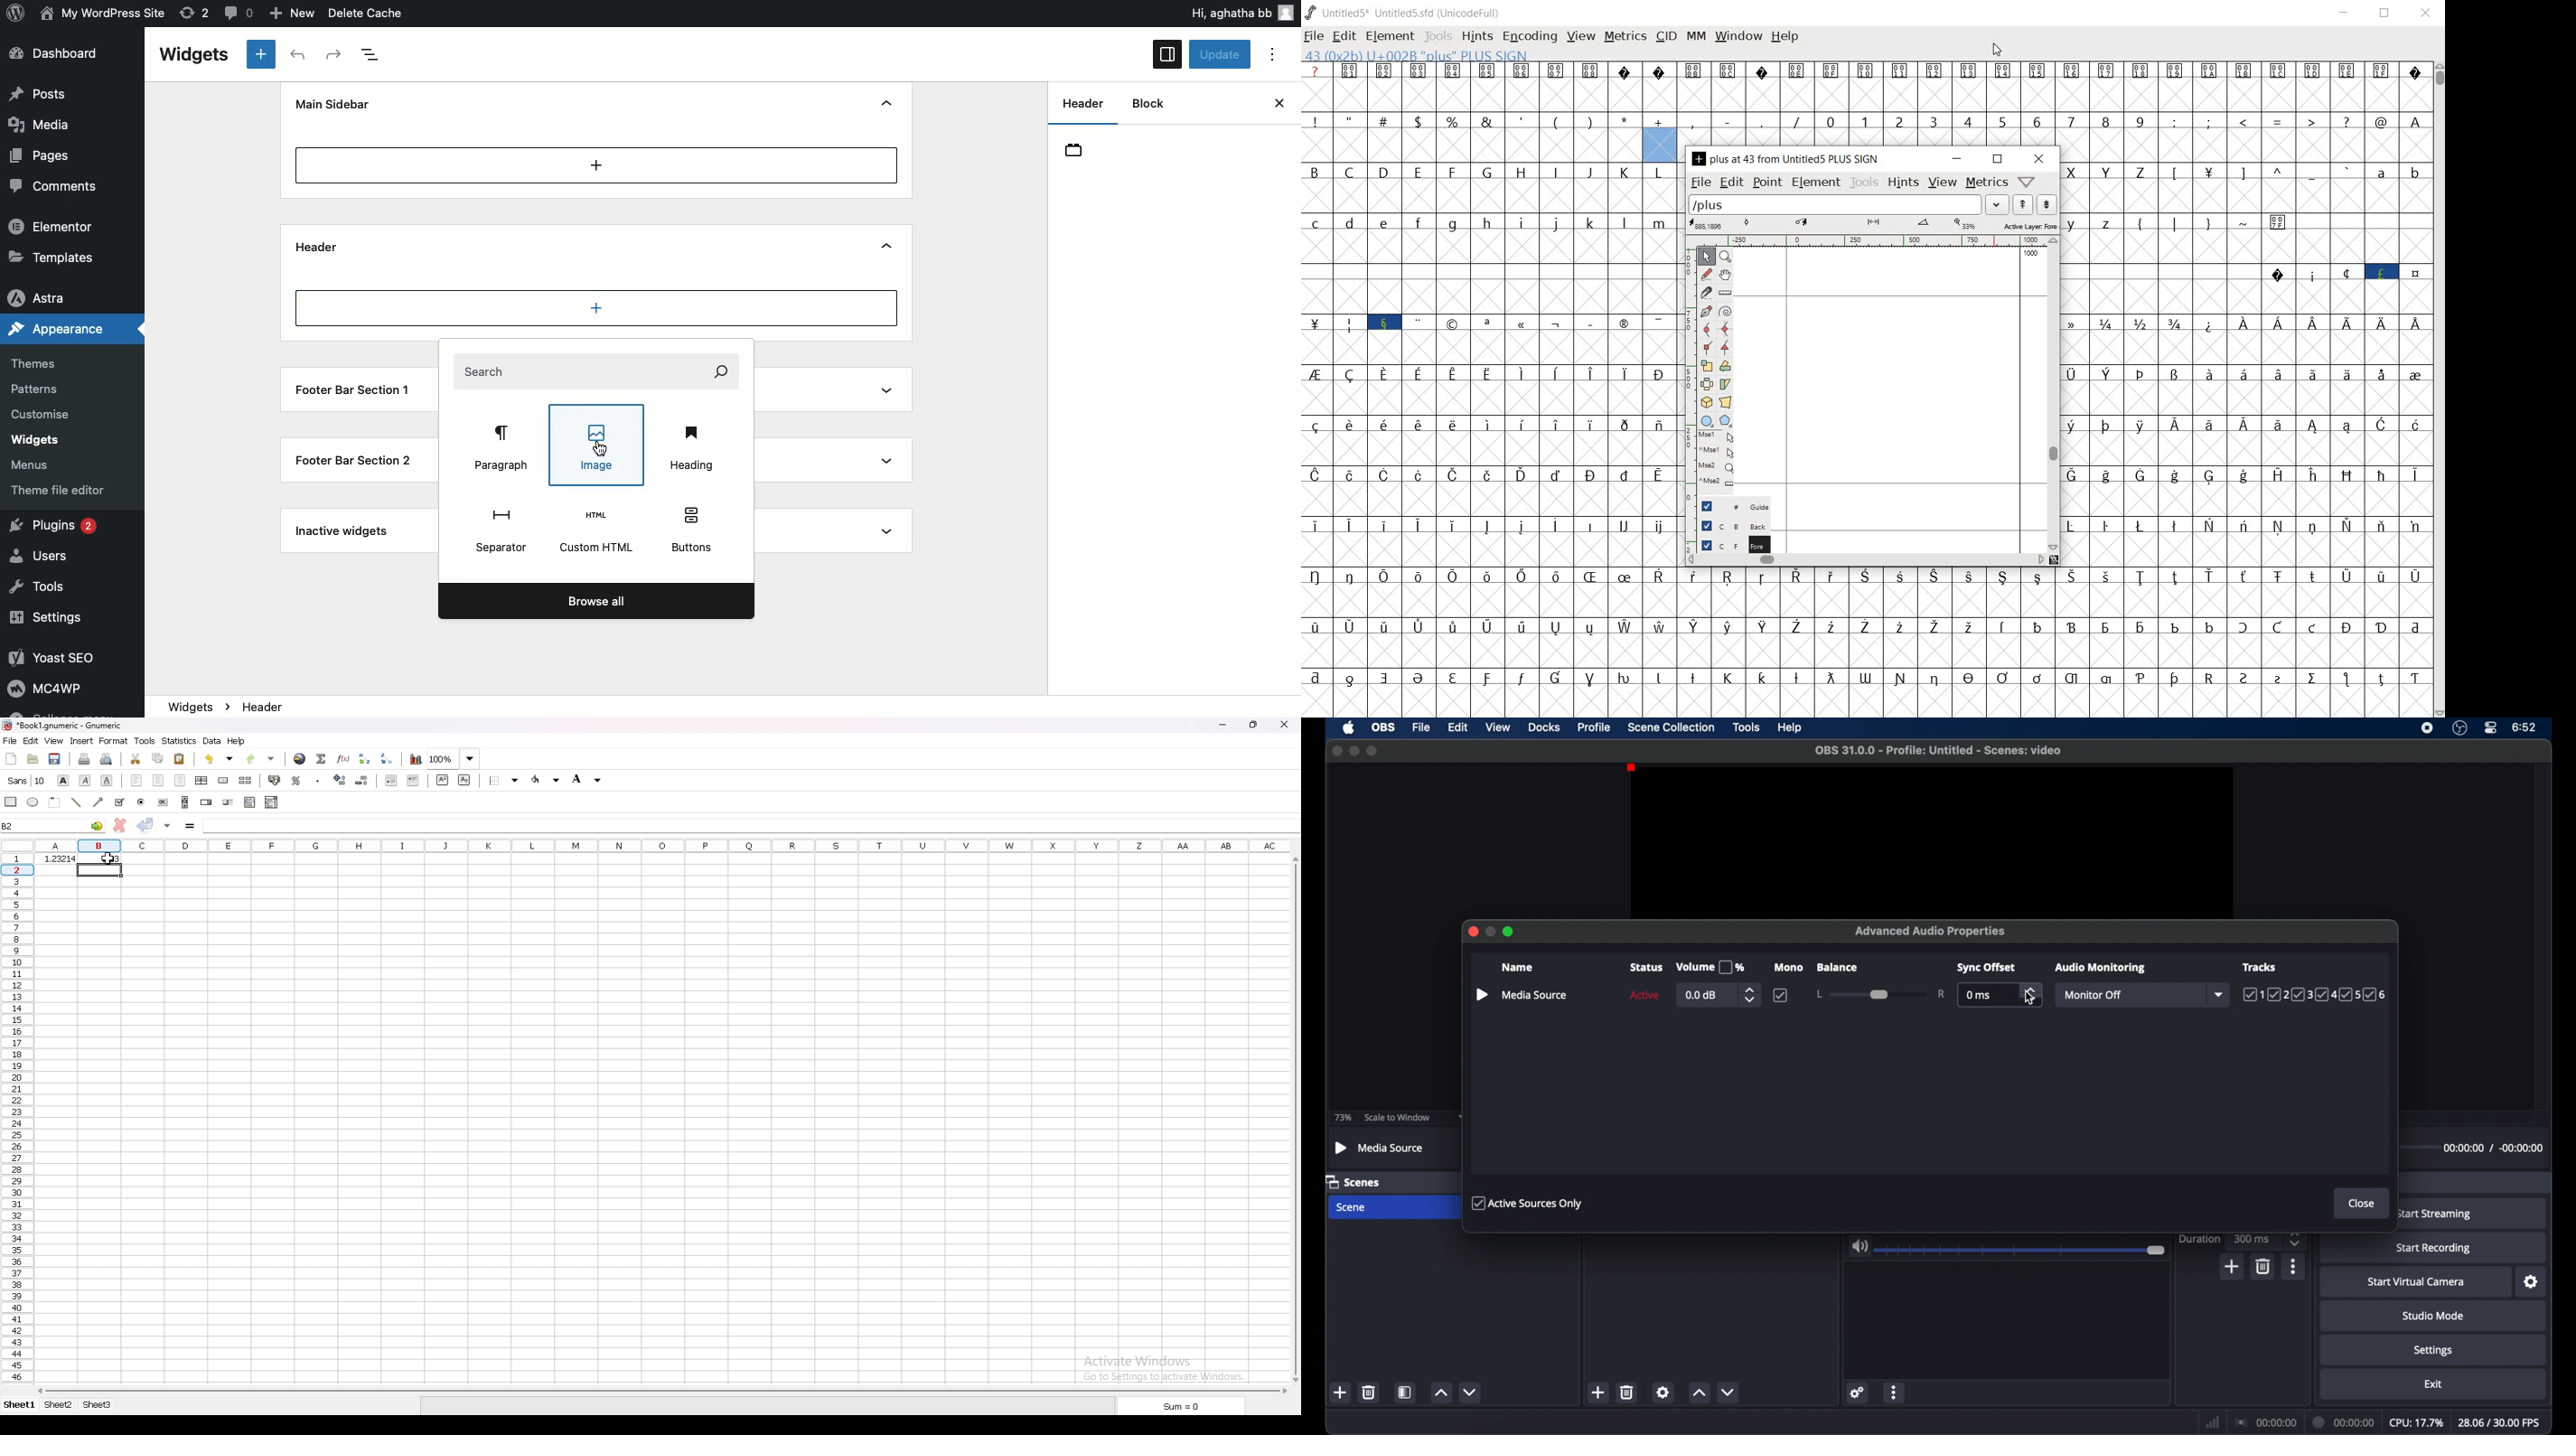 This screenshot has height=1456, width=2576. Describe the element at coordinates (1491, 289) in the screenshot. I see `slot` at that location.